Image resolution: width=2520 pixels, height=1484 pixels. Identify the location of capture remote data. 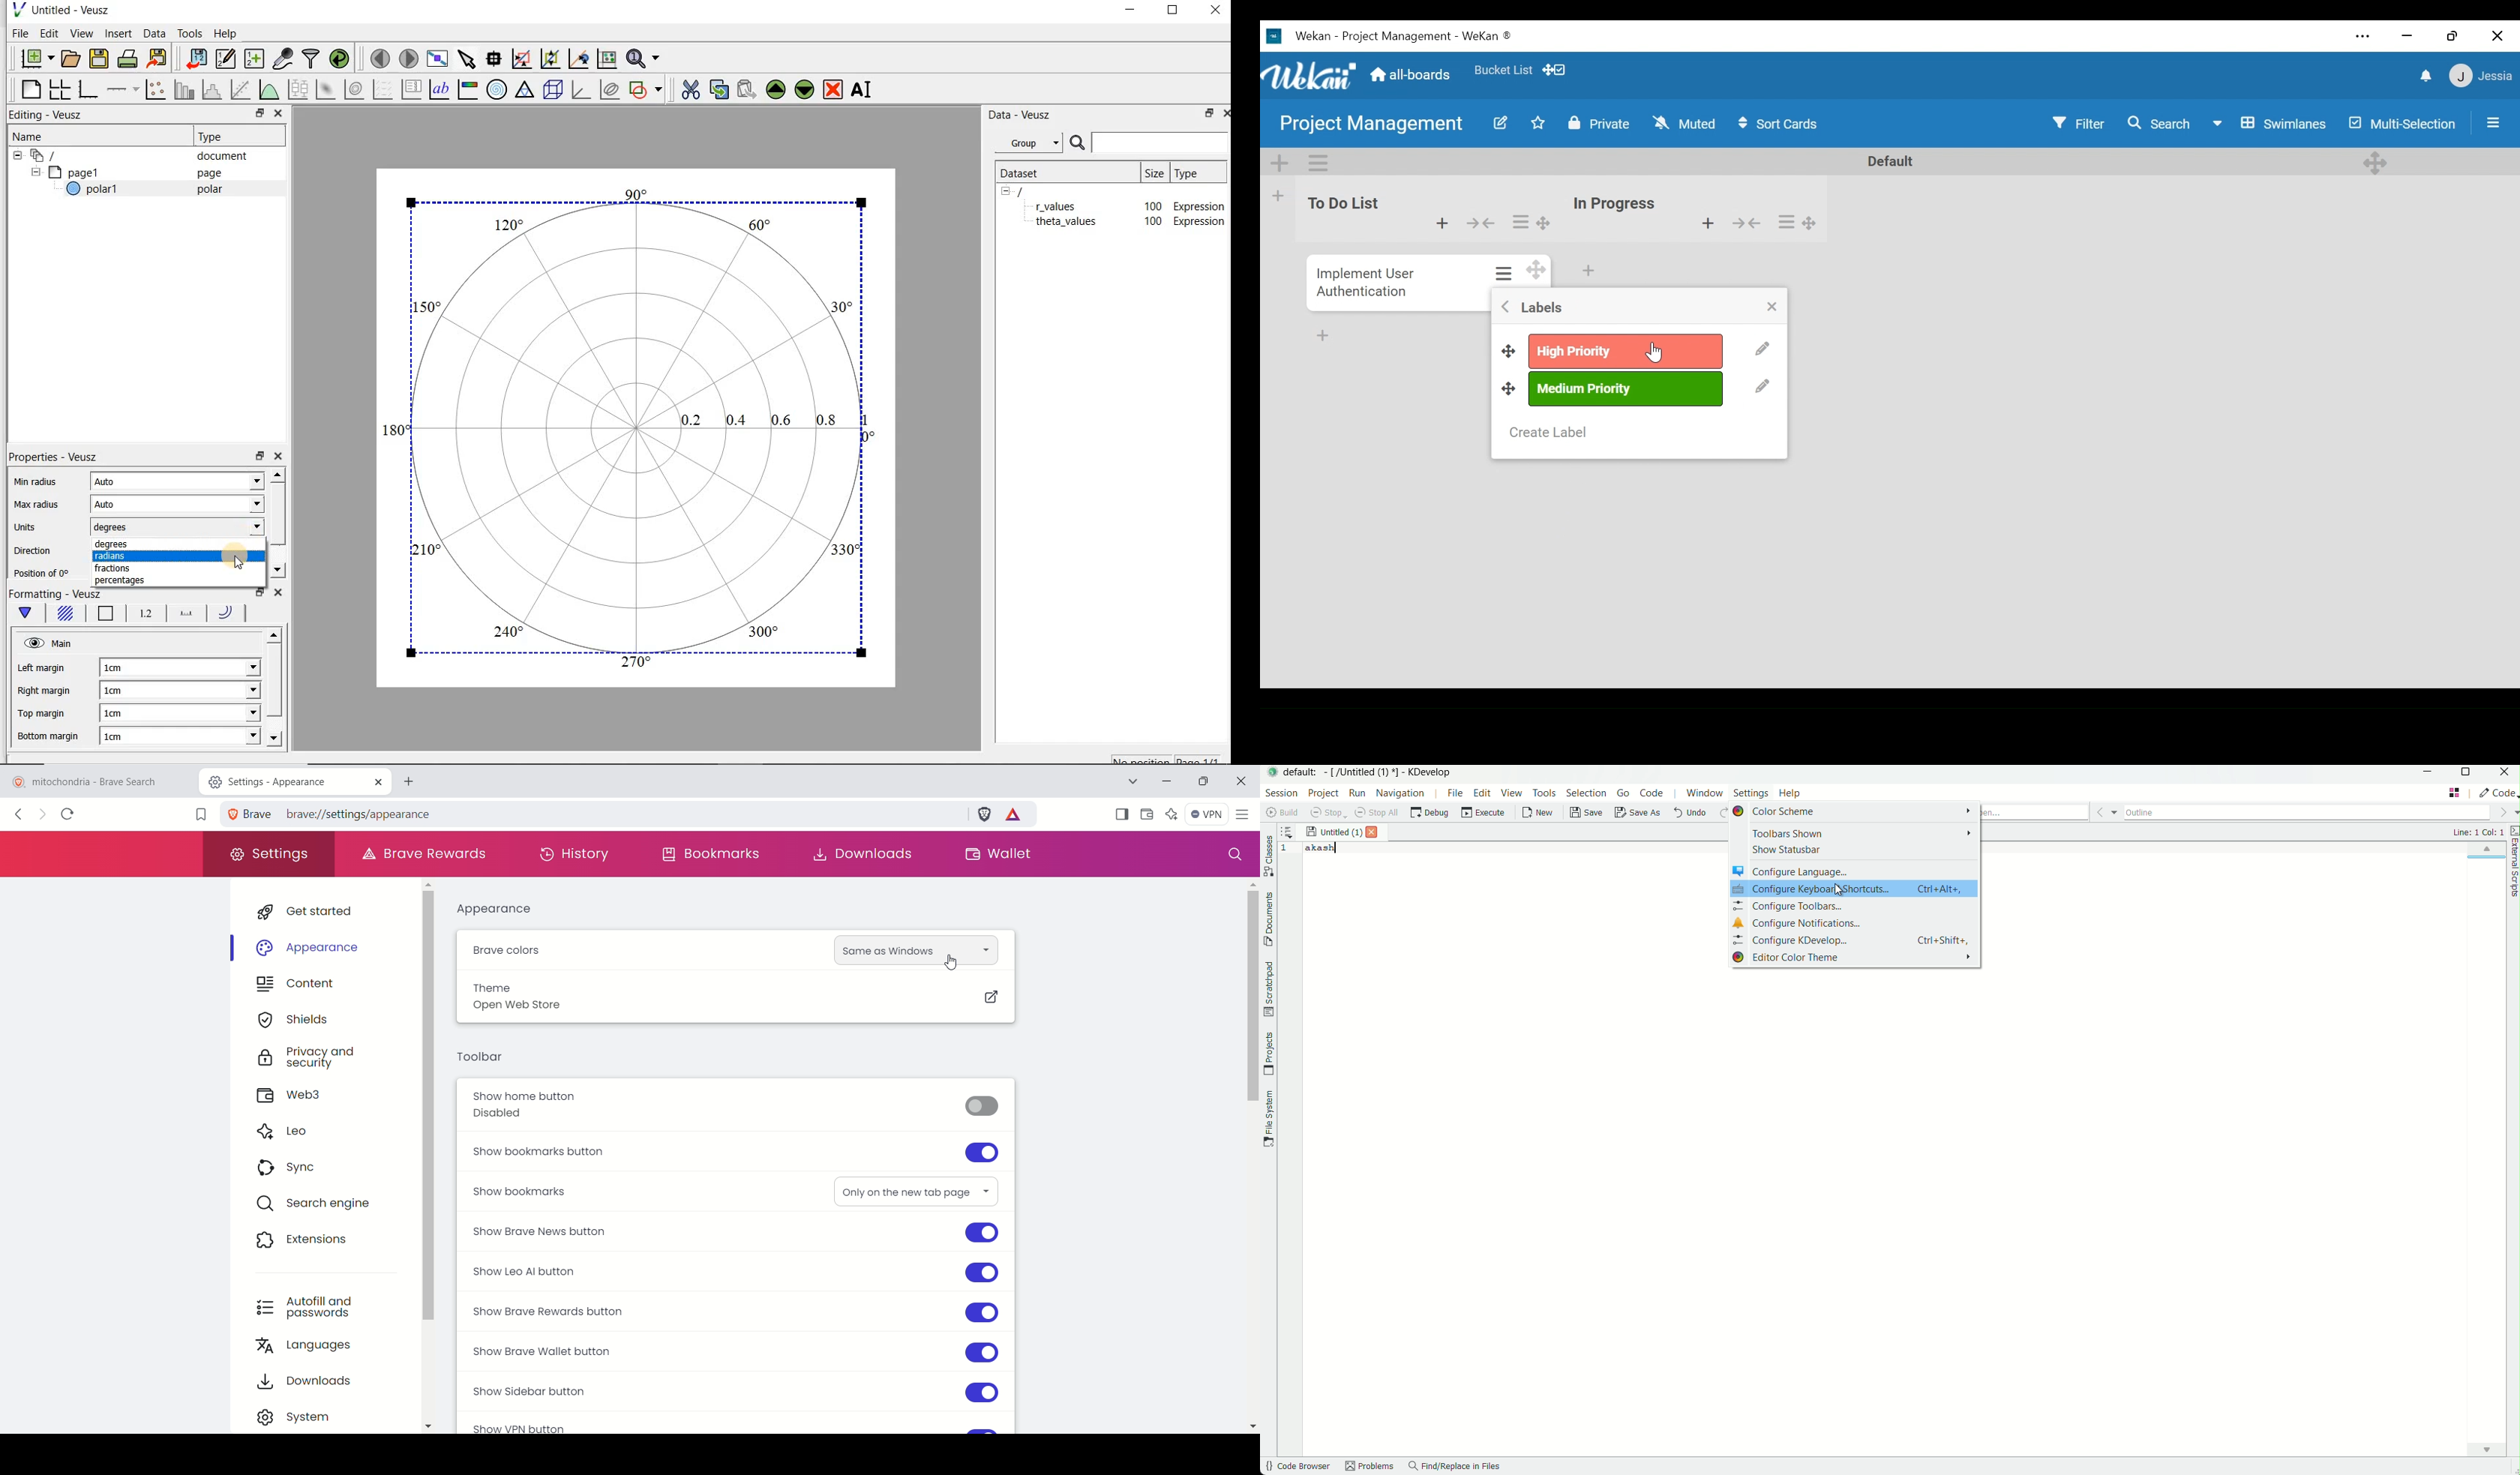
(284, 61).